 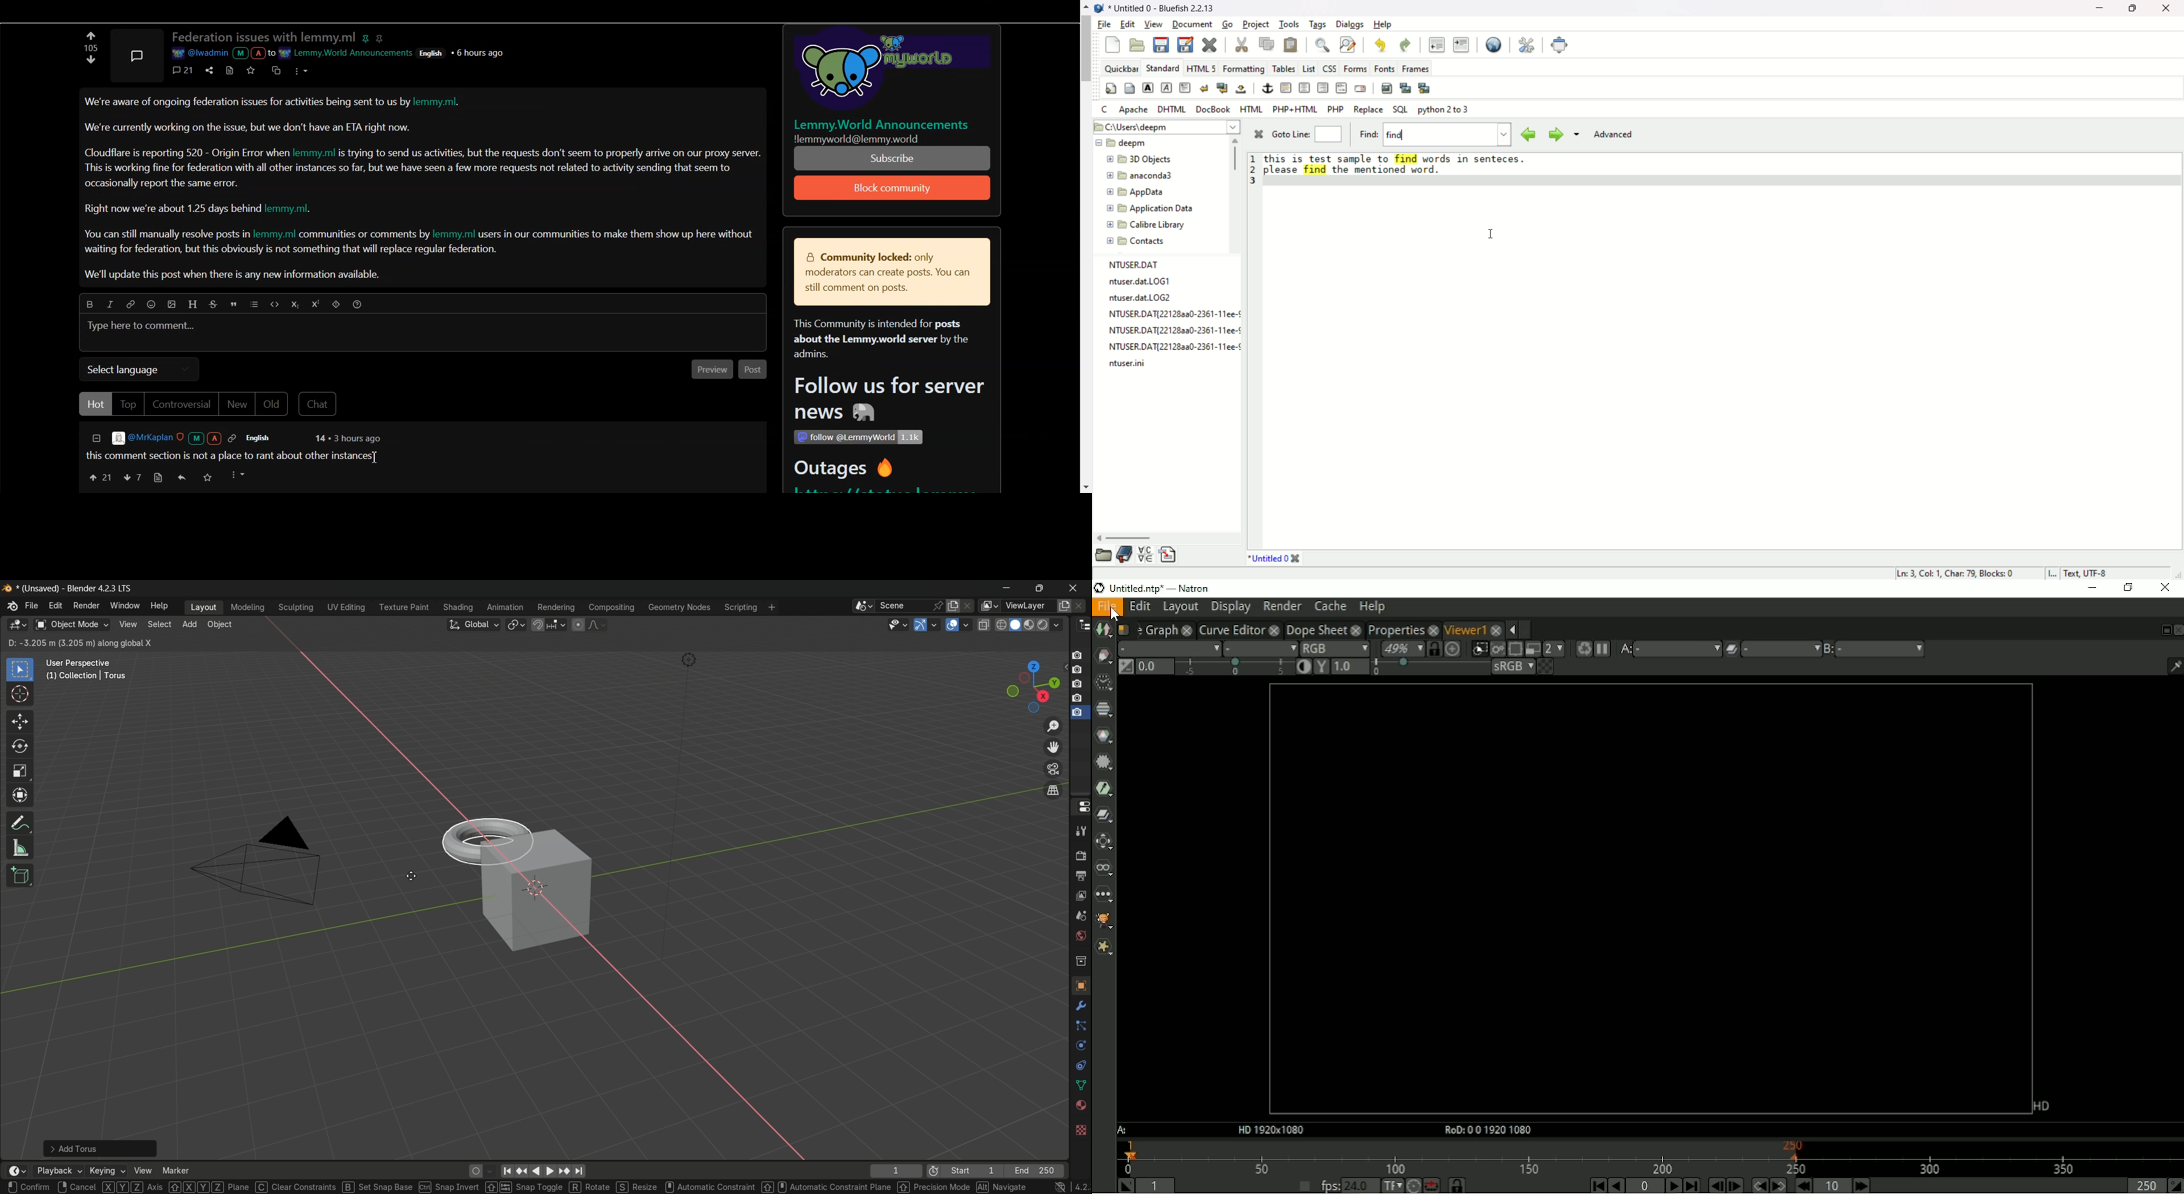 I want to click on Controversial, so click(x=181, y=405).